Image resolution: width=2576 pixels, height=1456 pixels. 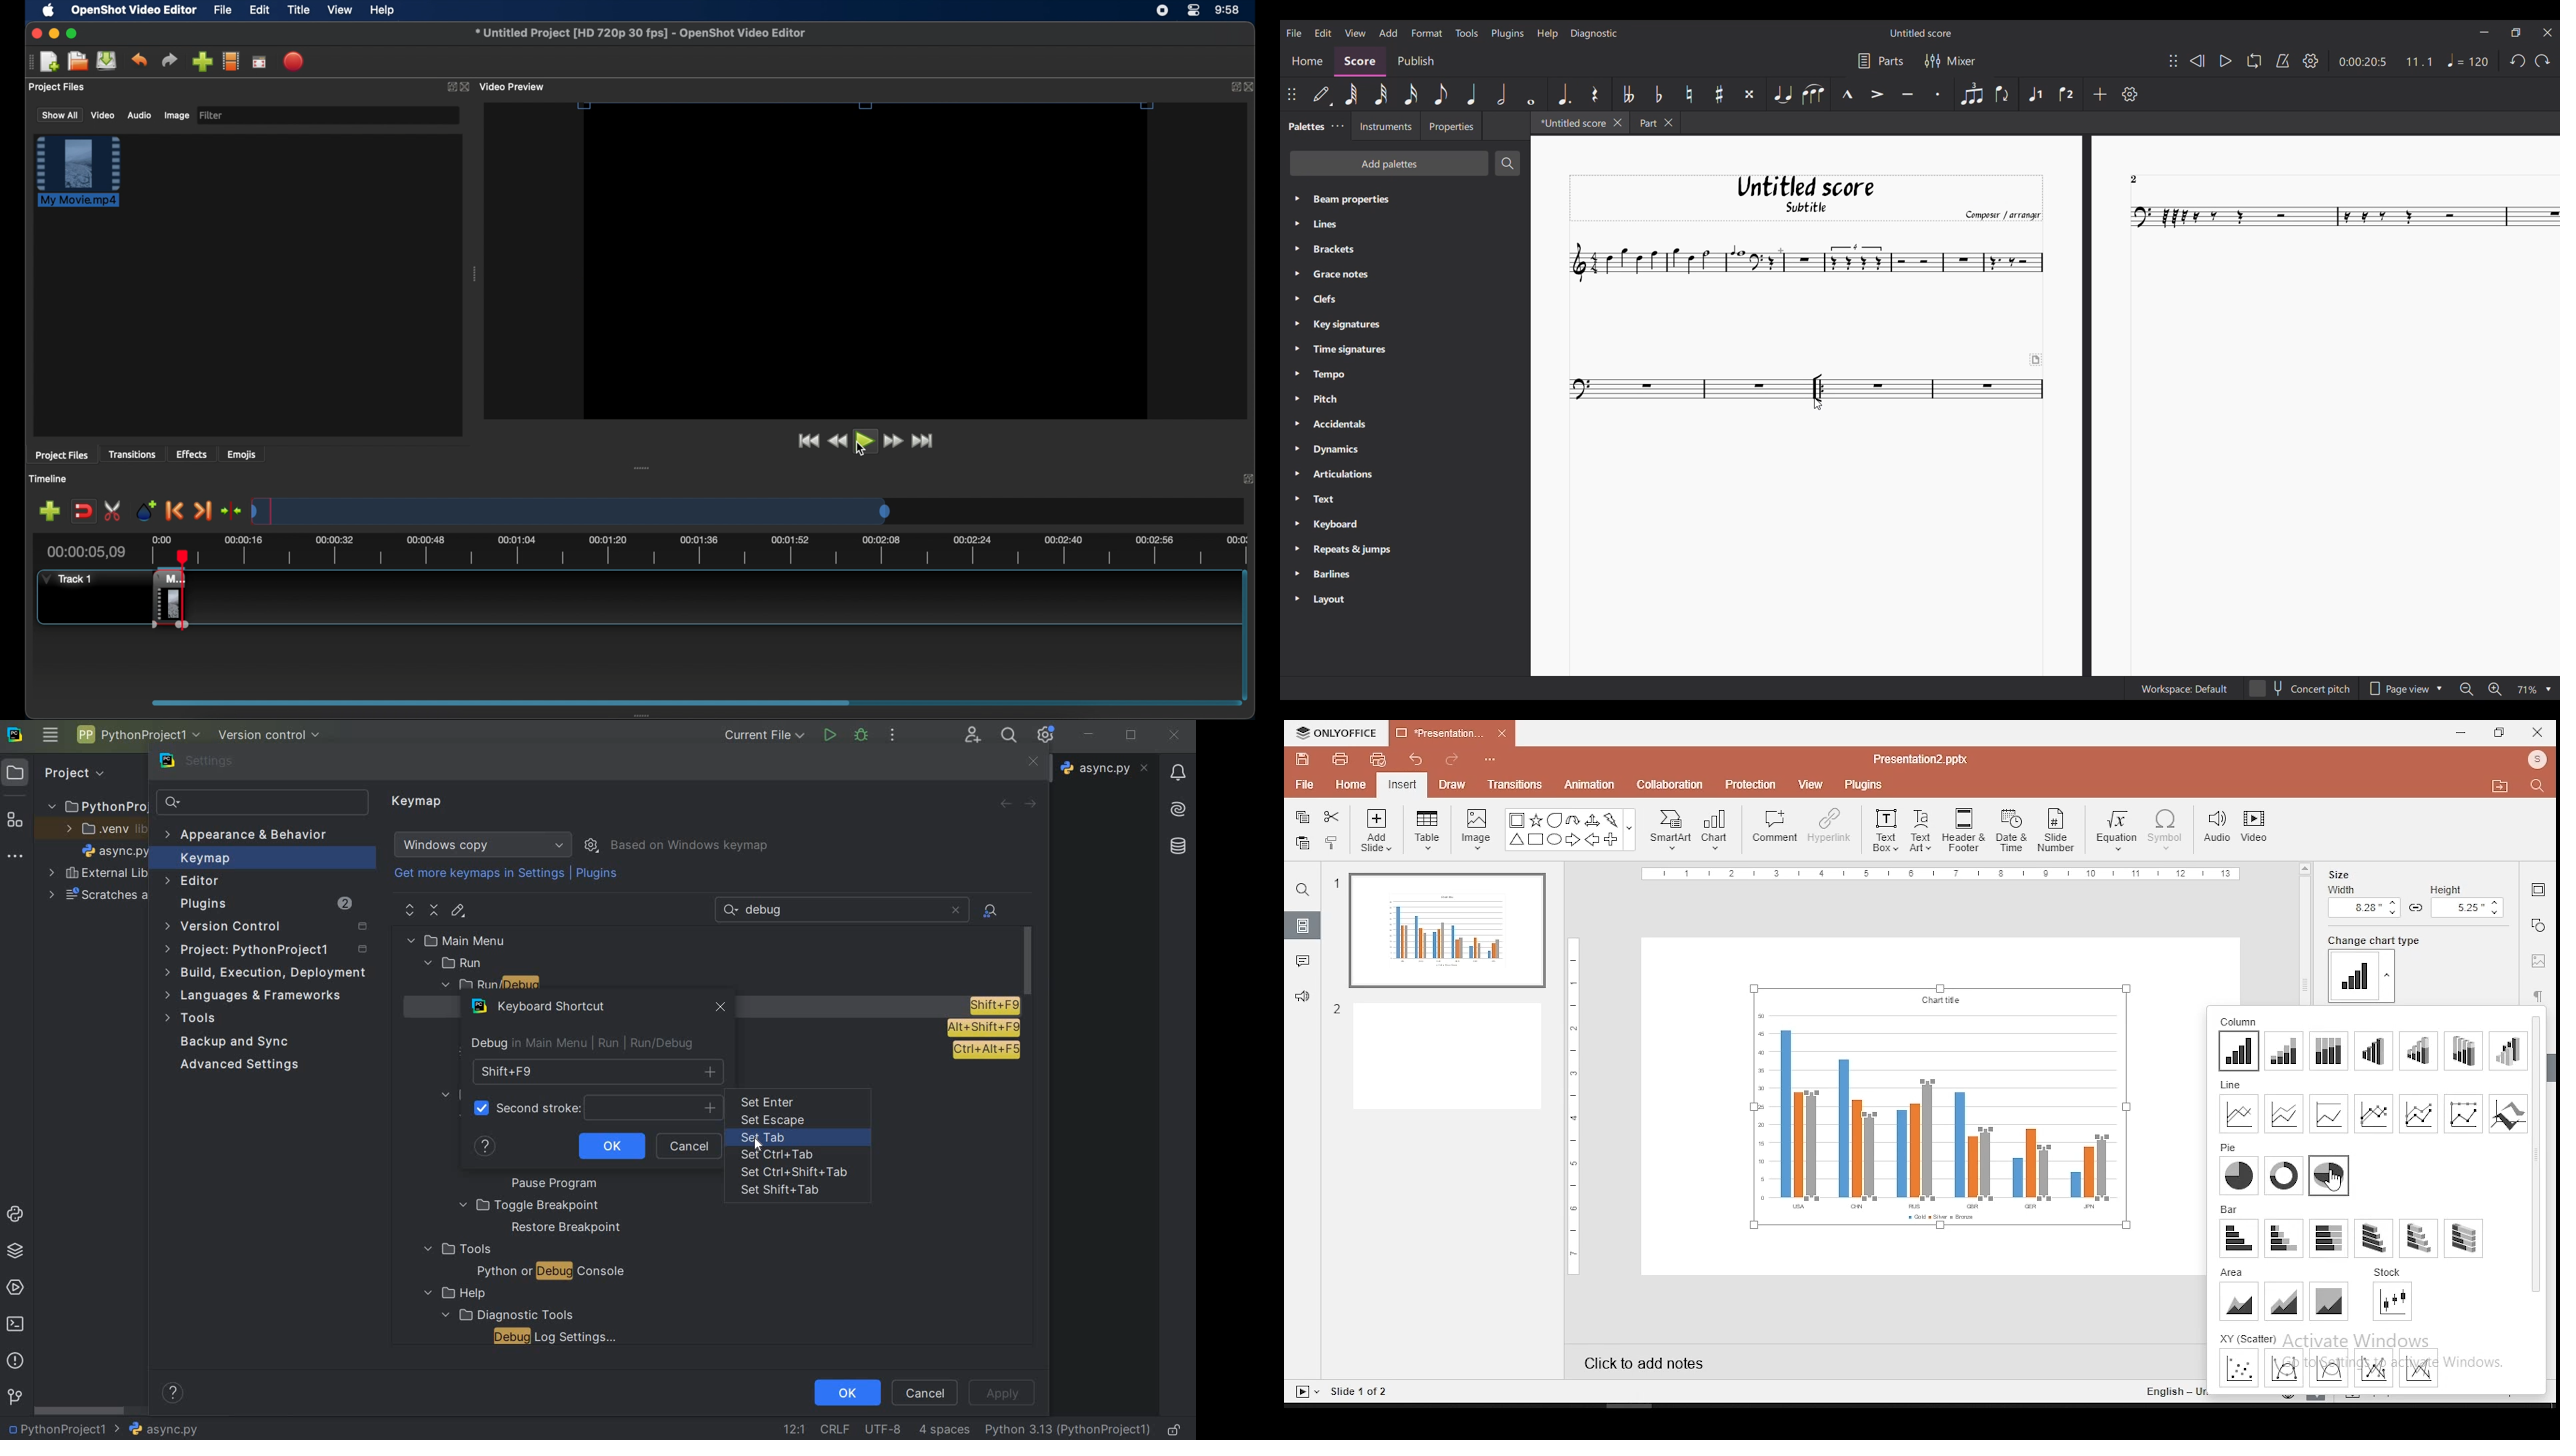 I want to click on show help contents, so click(x=173, y=1395).